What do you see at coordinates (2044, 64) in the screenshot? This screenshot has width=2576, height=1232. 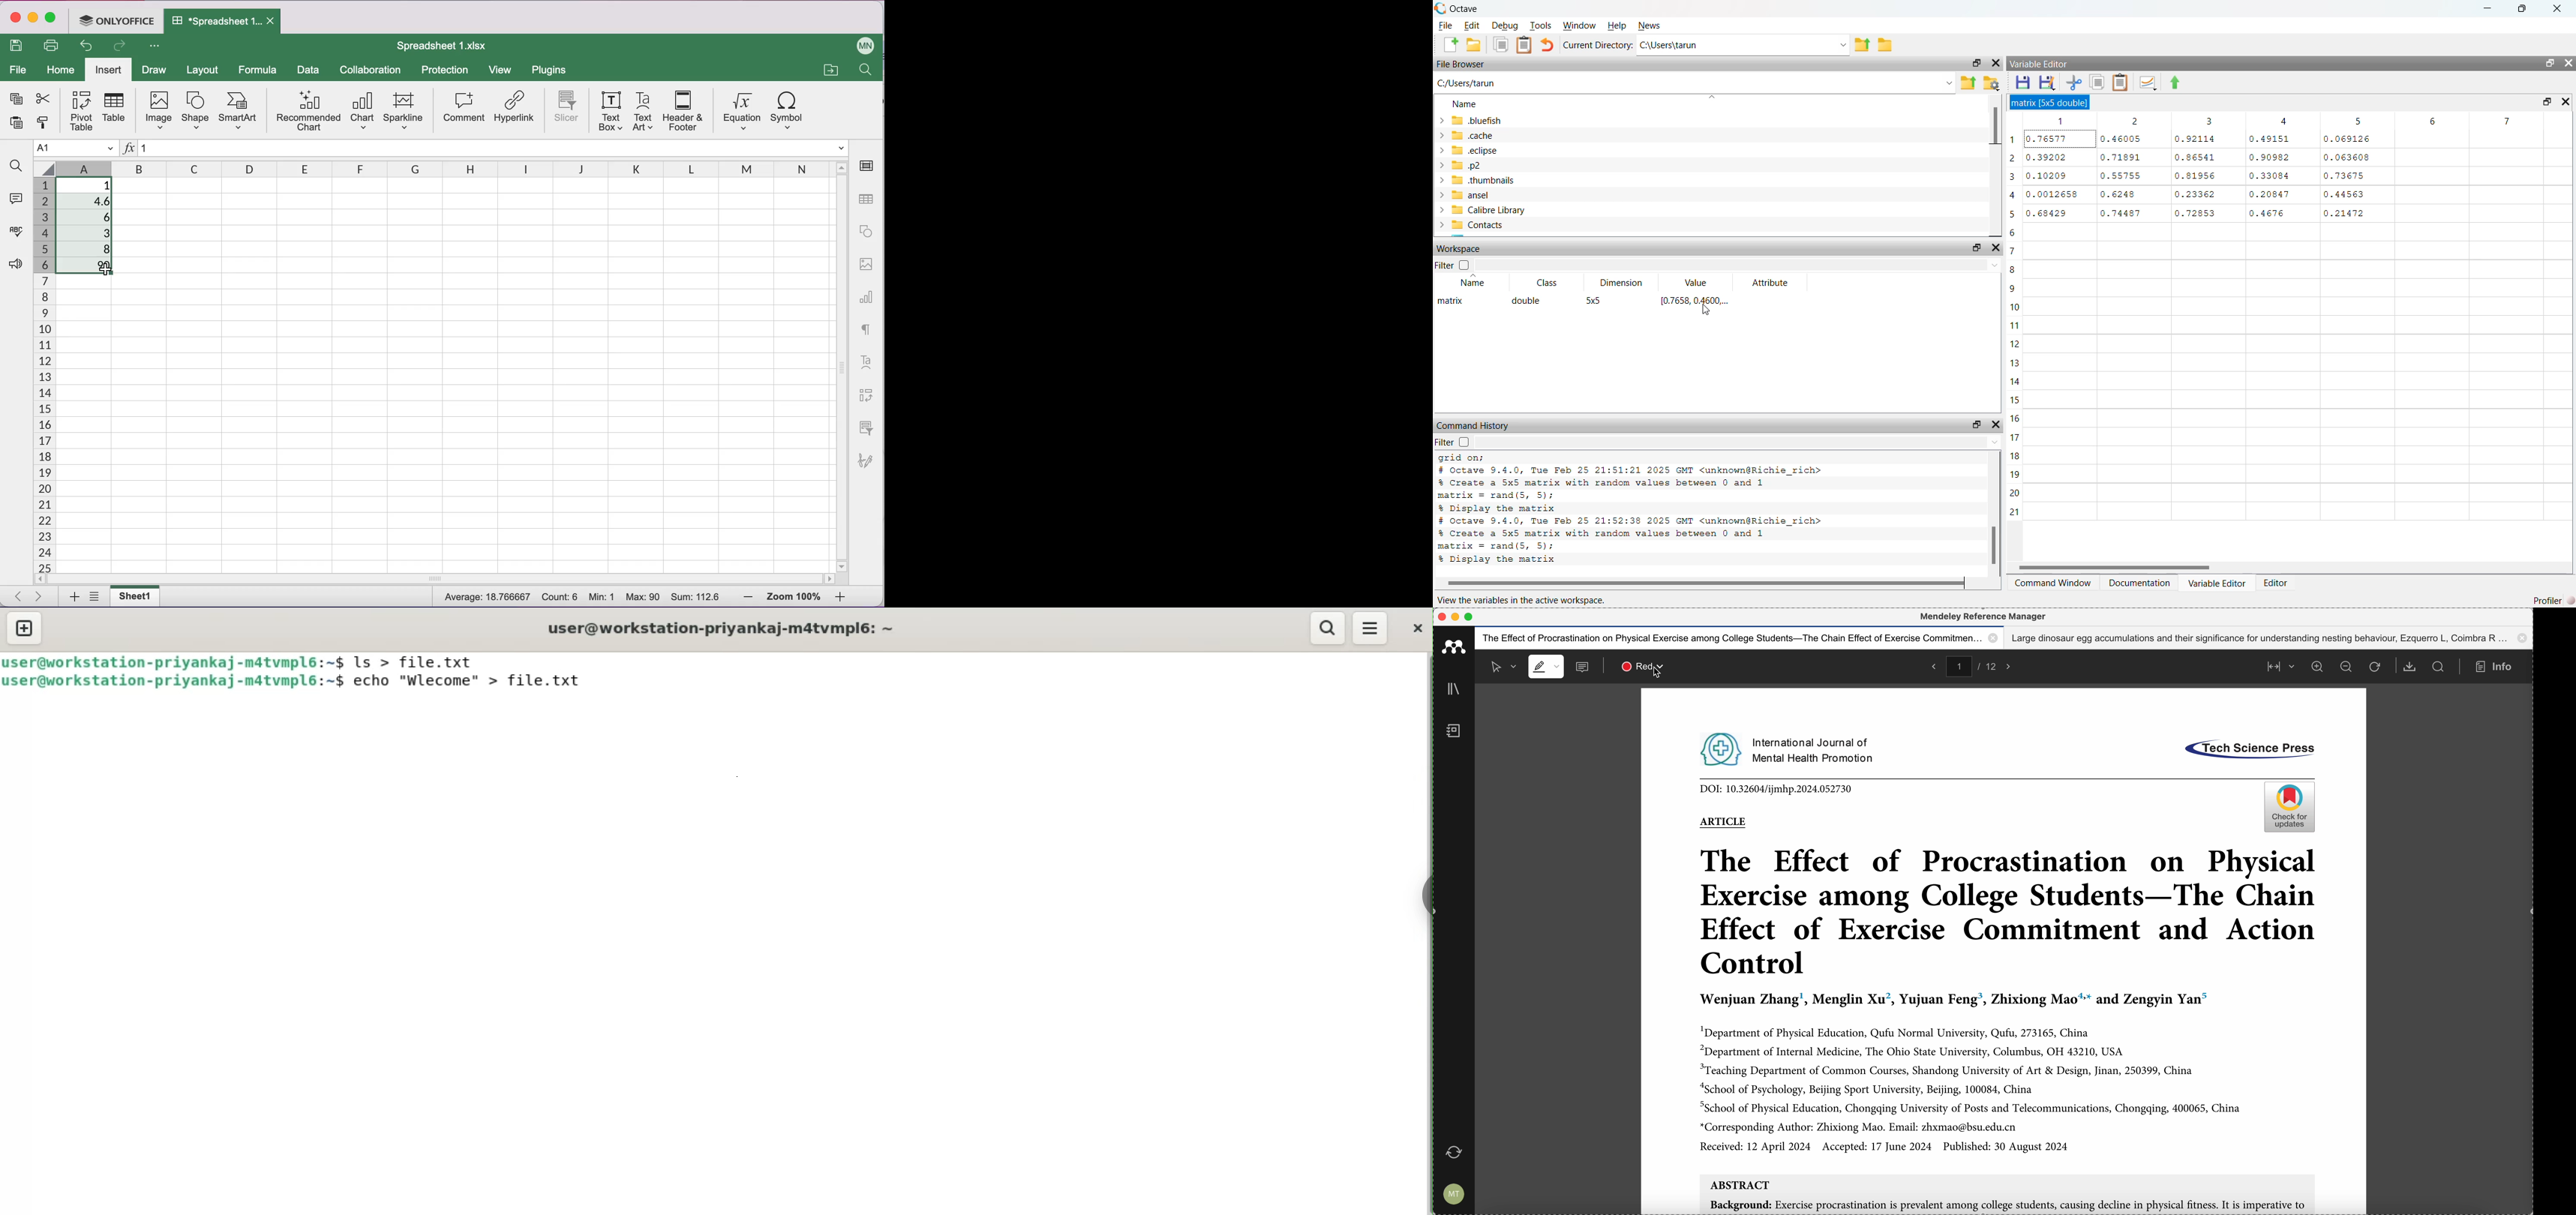 I see `variable Editor` at bounding box center [2044, 64].